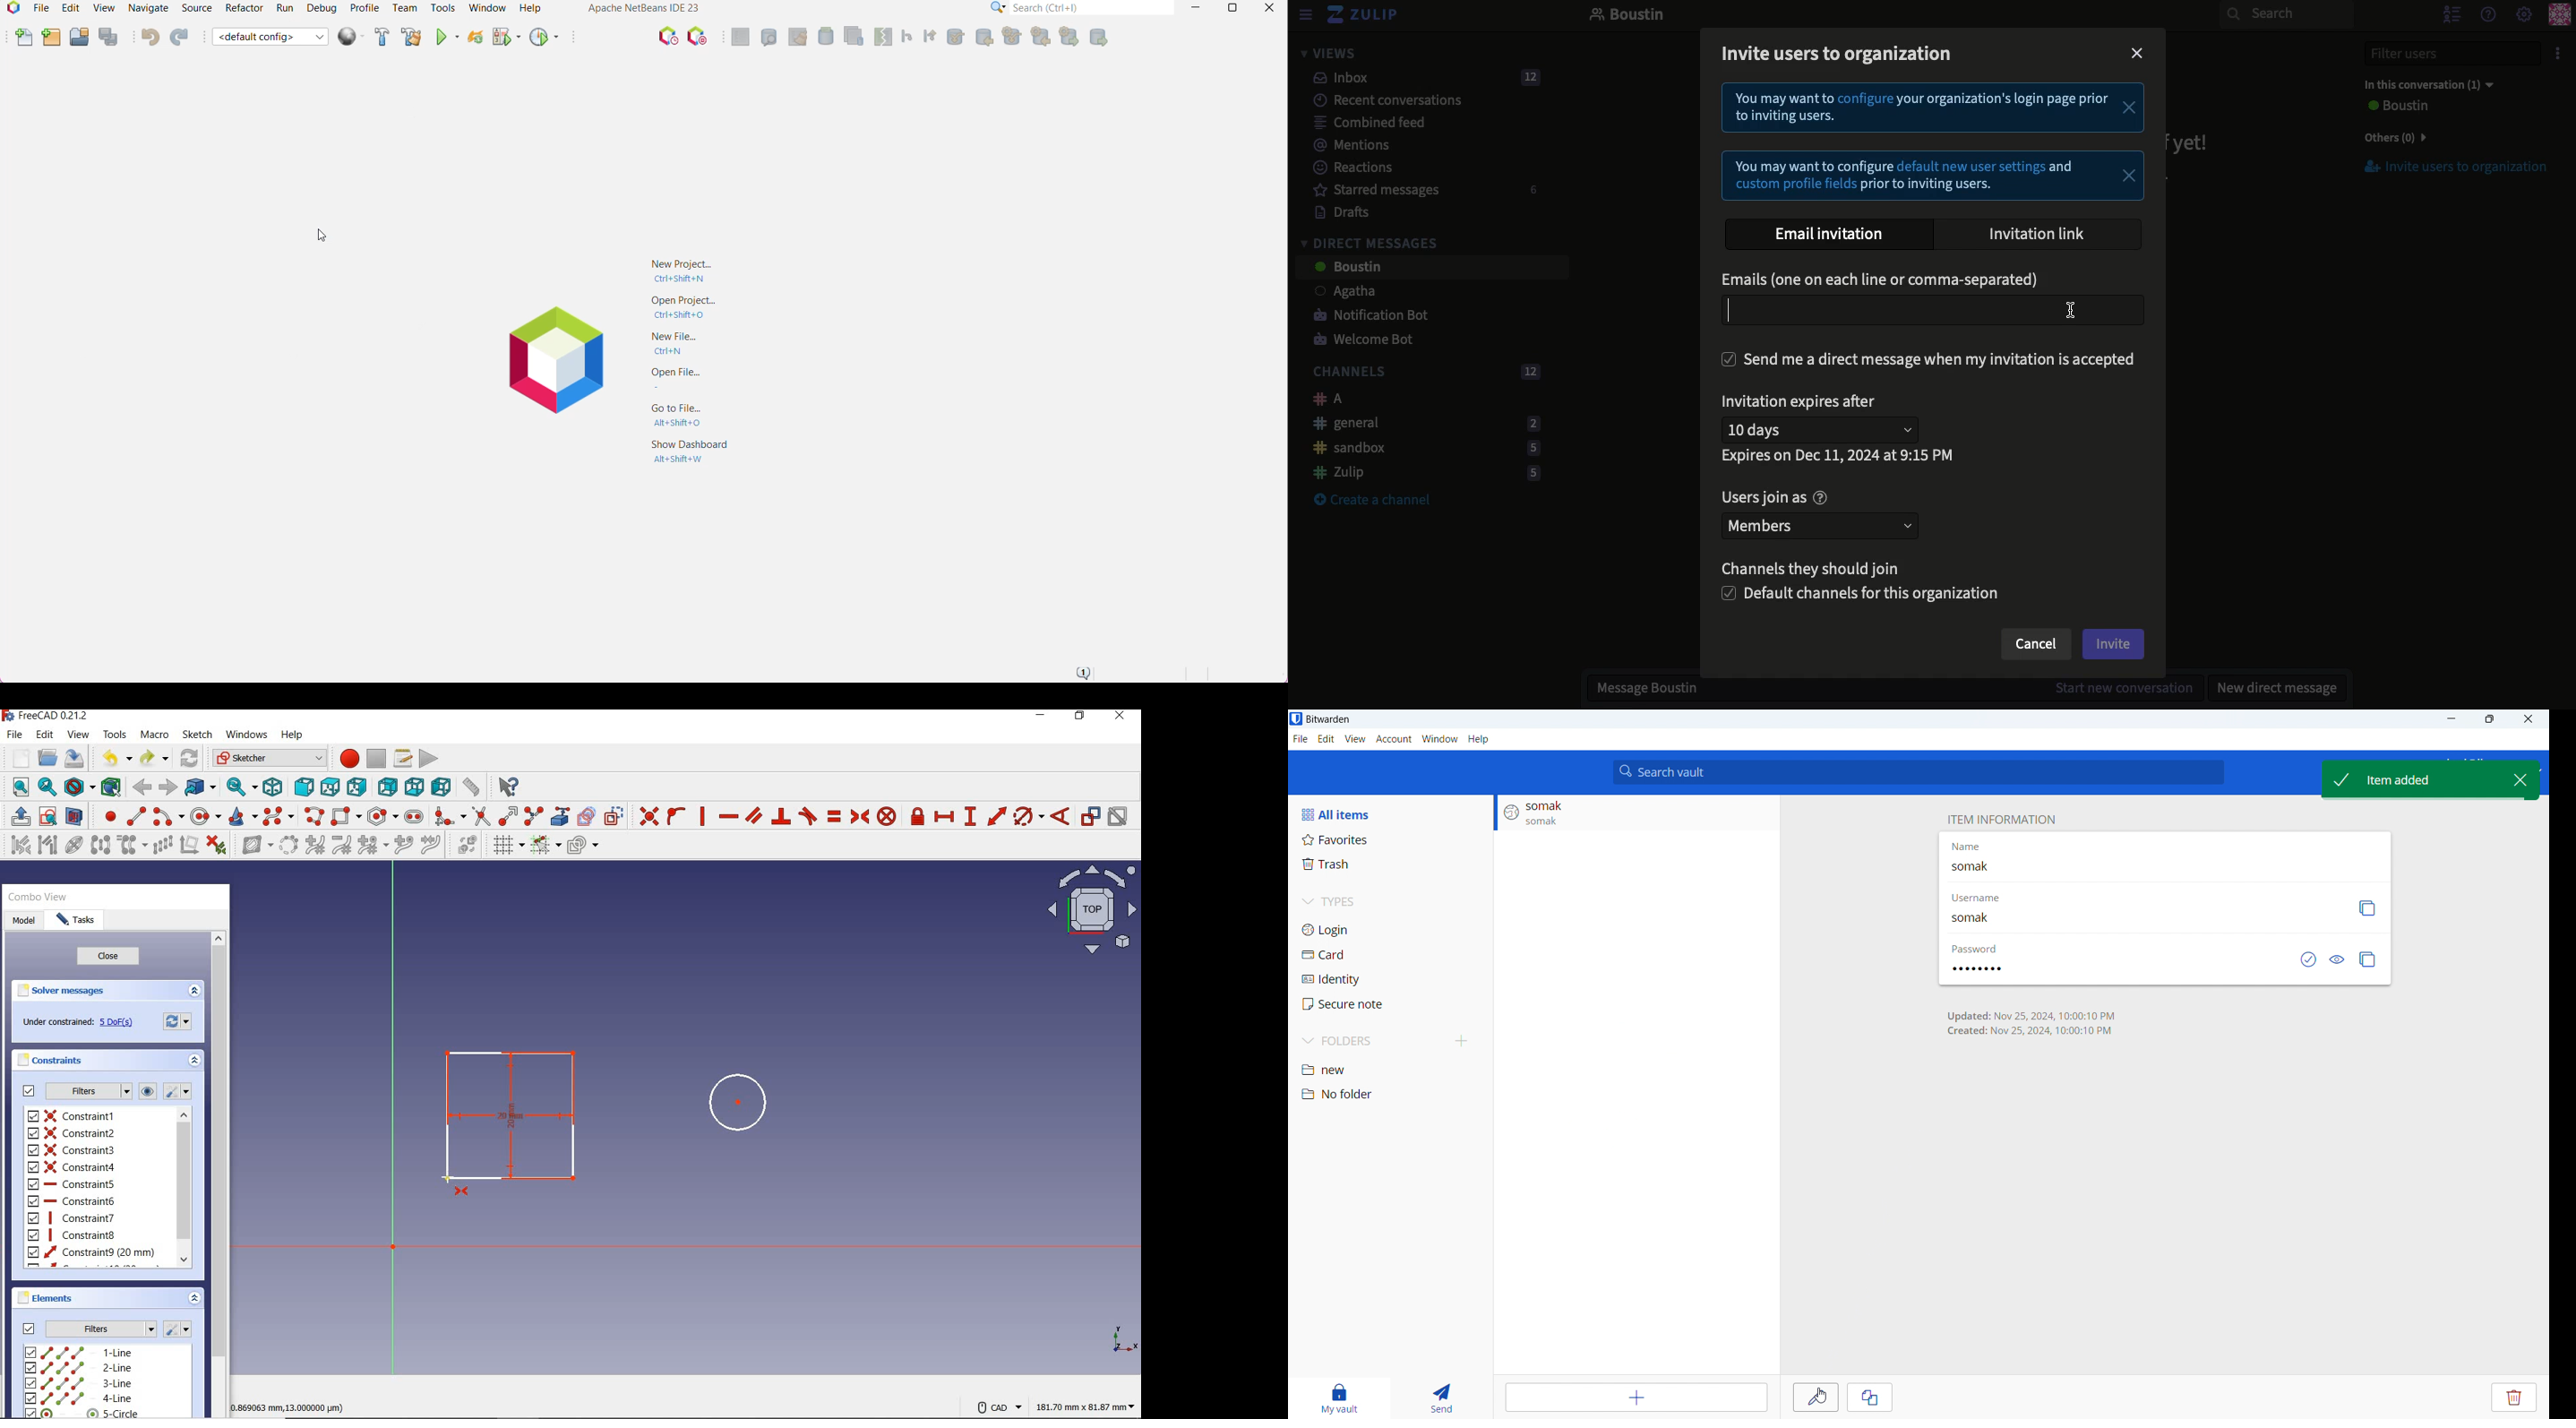  I want to click on new, so click(1390, 1071).